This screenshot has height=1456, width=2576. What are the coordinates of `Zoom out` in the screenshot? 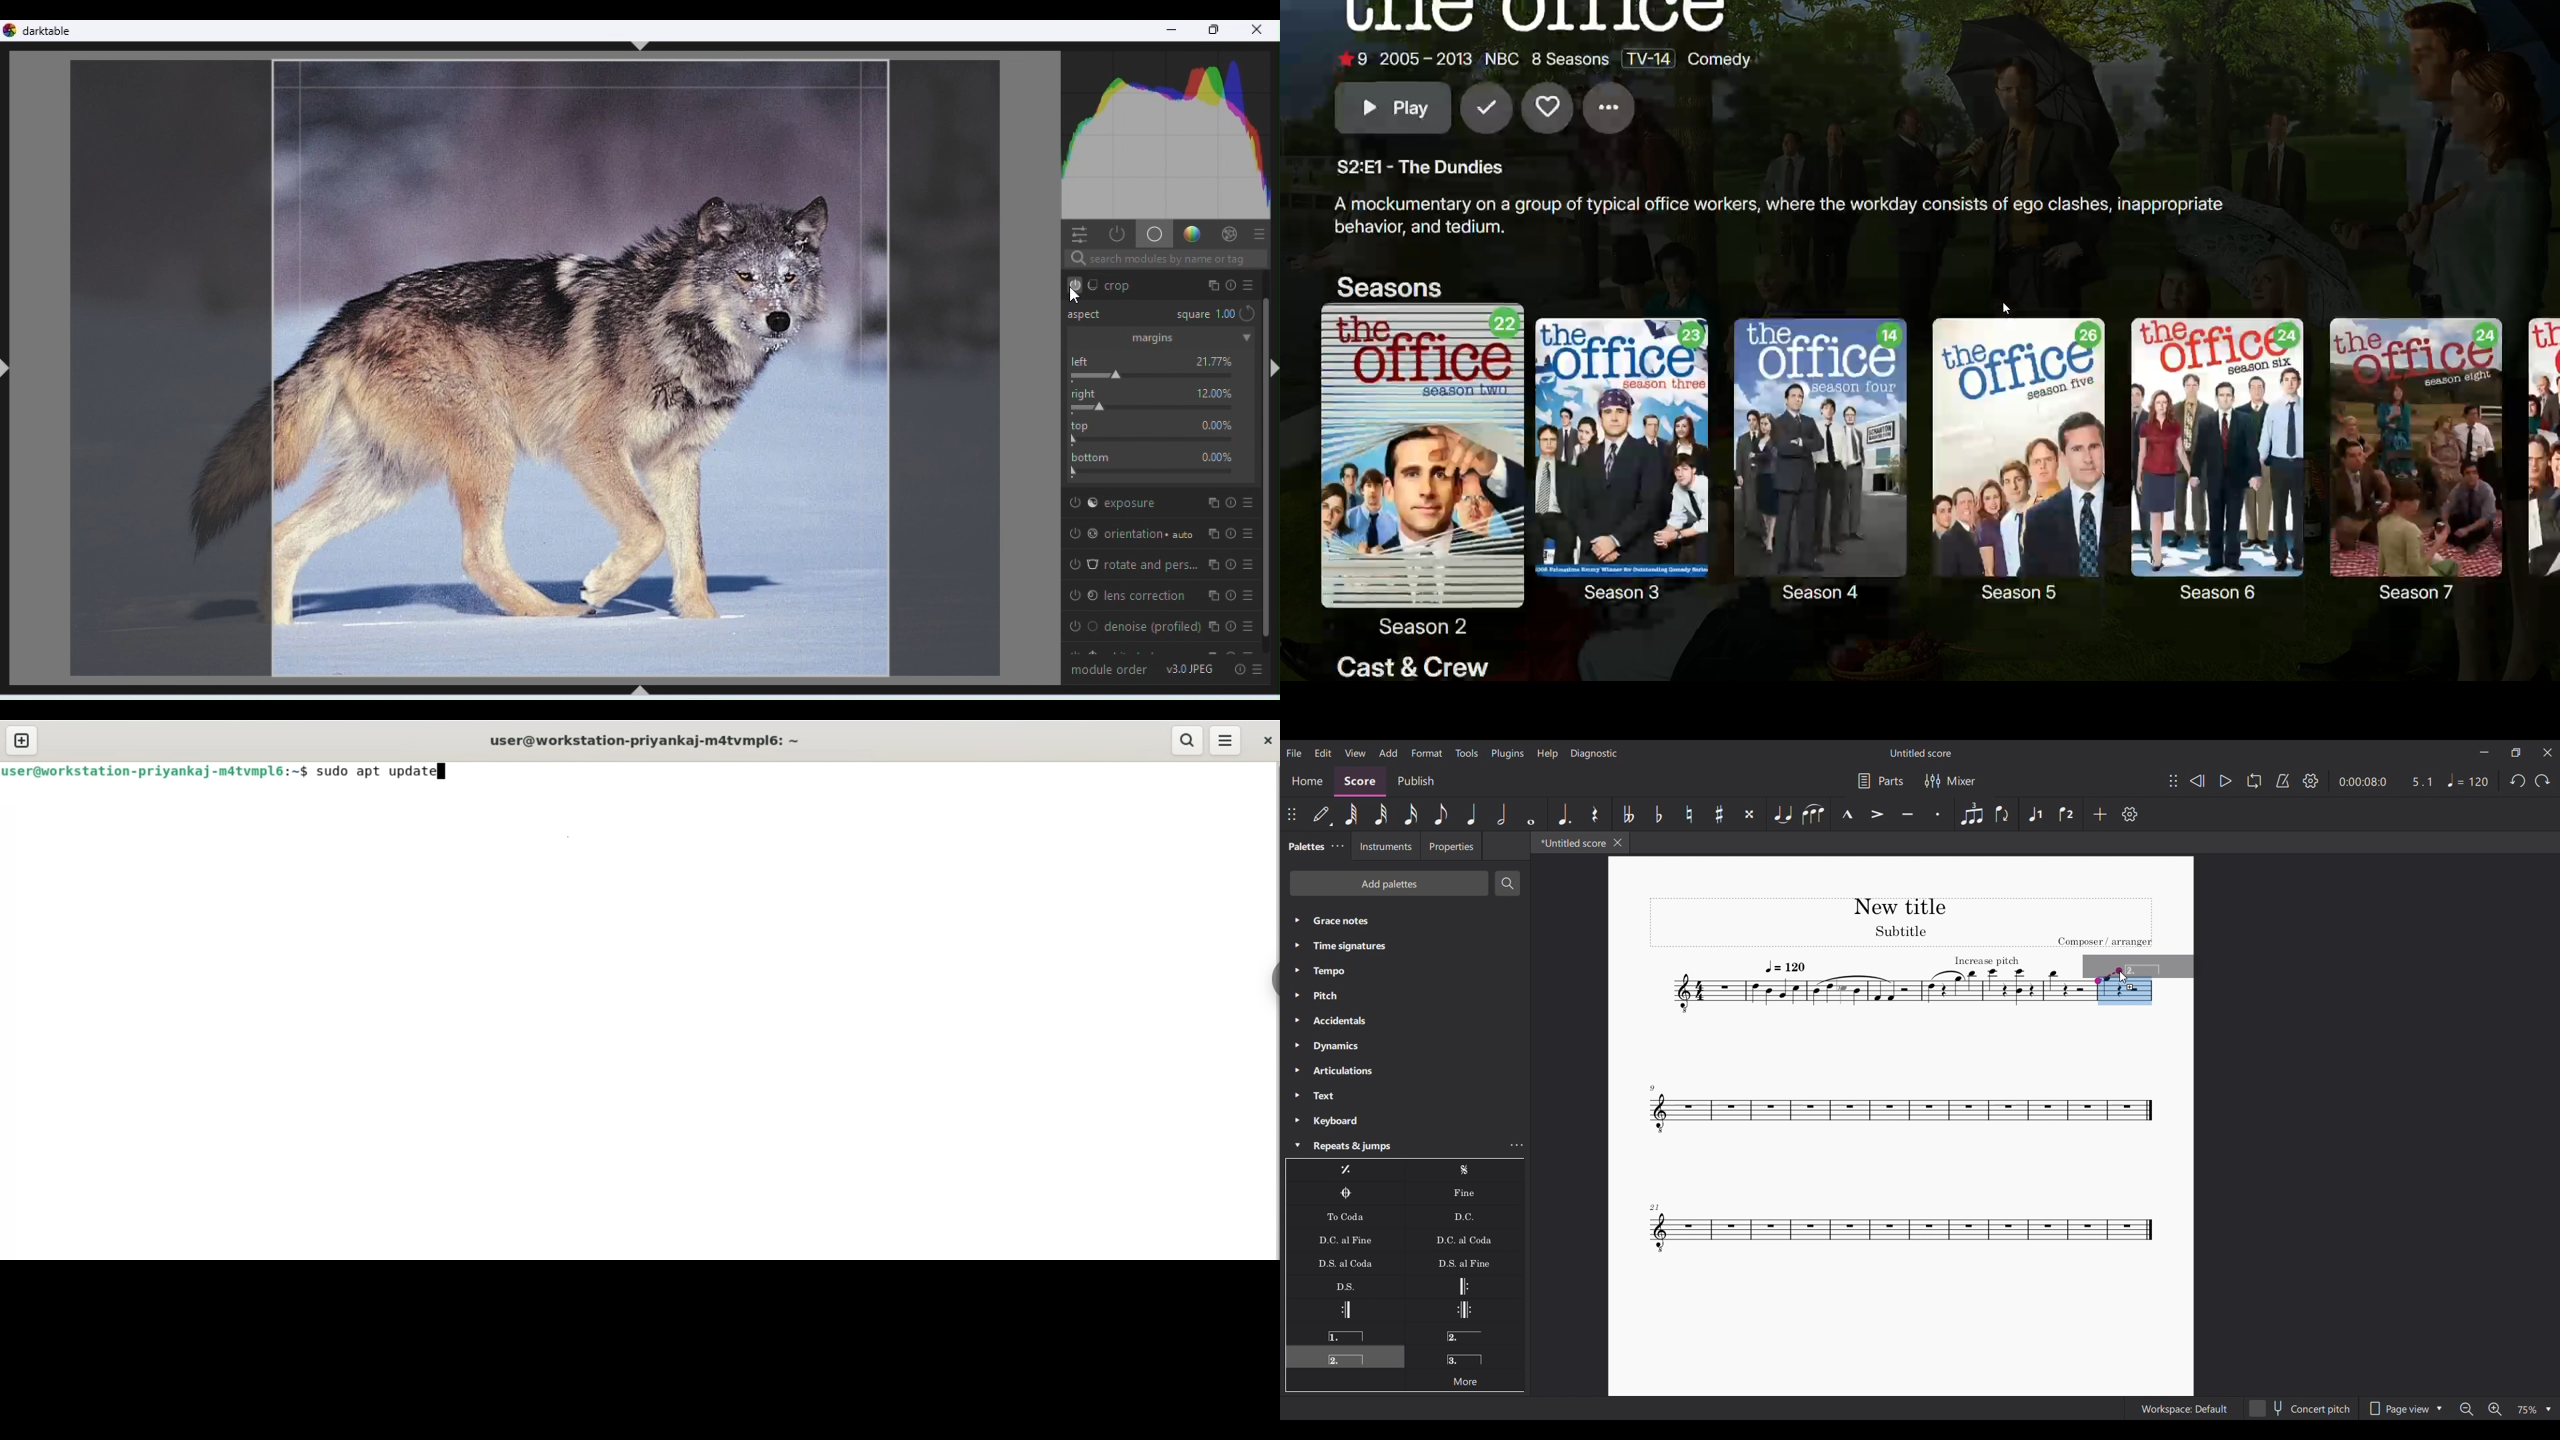 It's located at (2467, 1409).